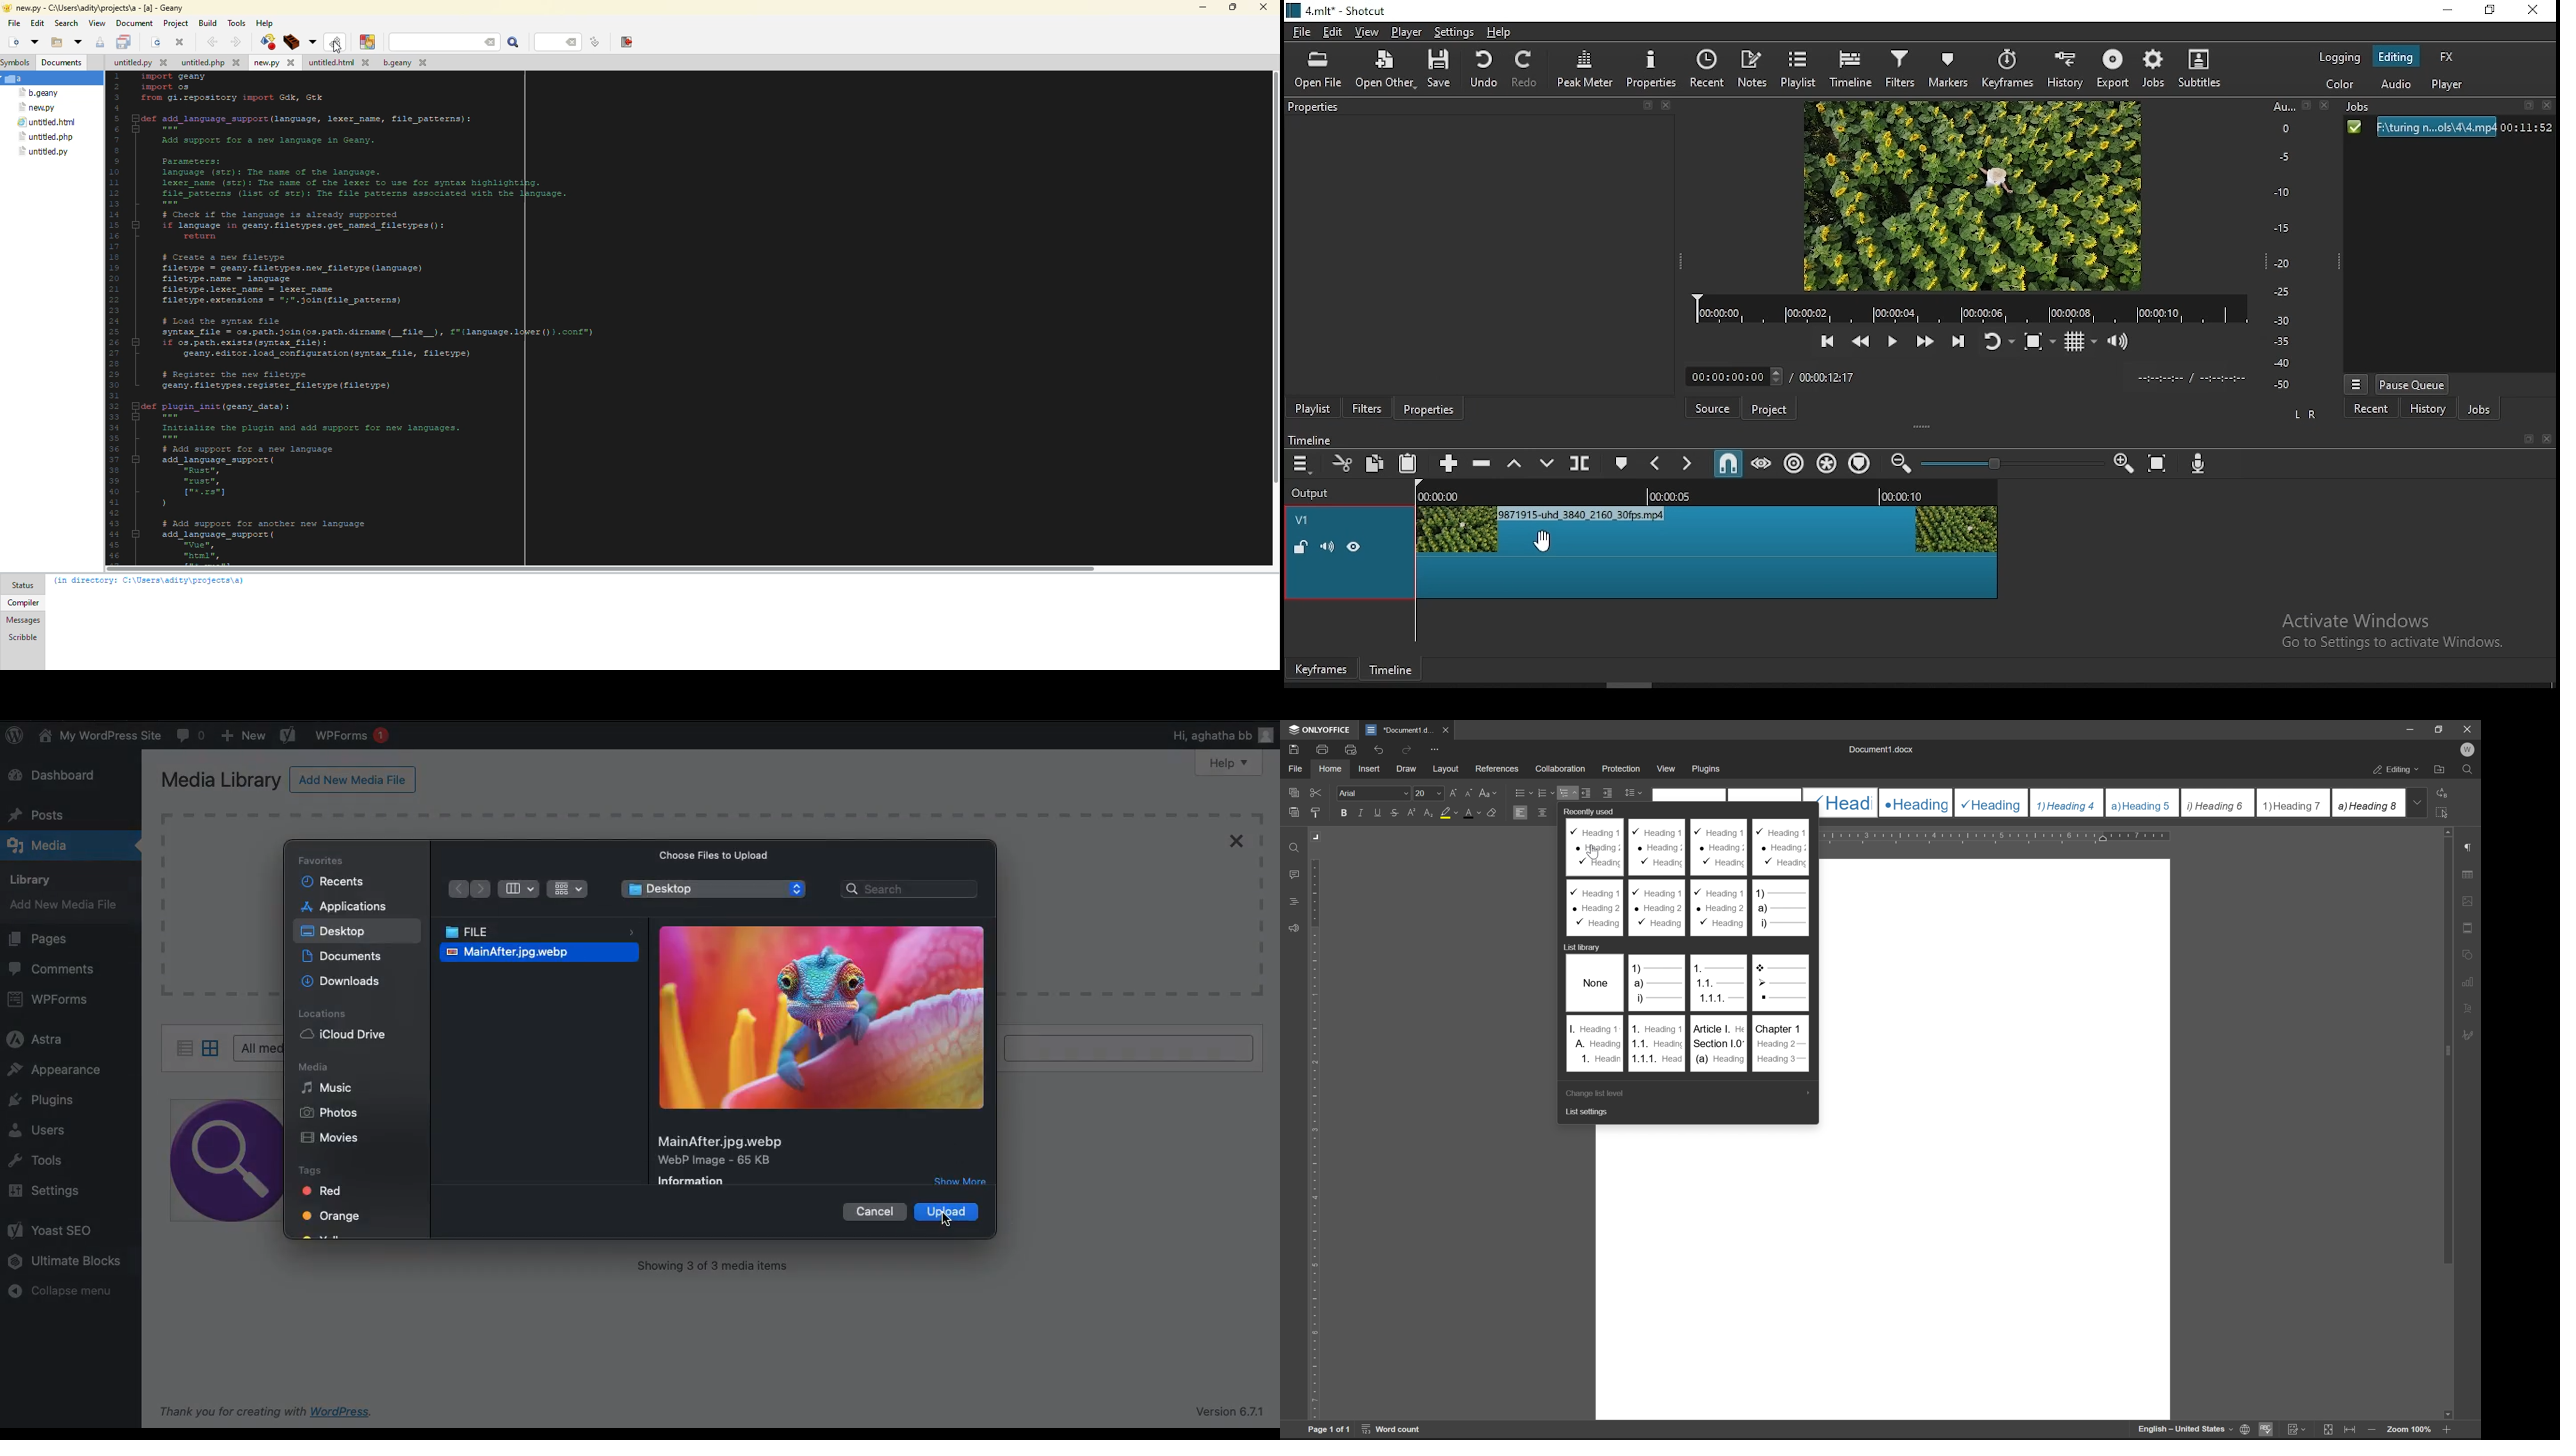  I want to click on replace, so click(2445, 792).